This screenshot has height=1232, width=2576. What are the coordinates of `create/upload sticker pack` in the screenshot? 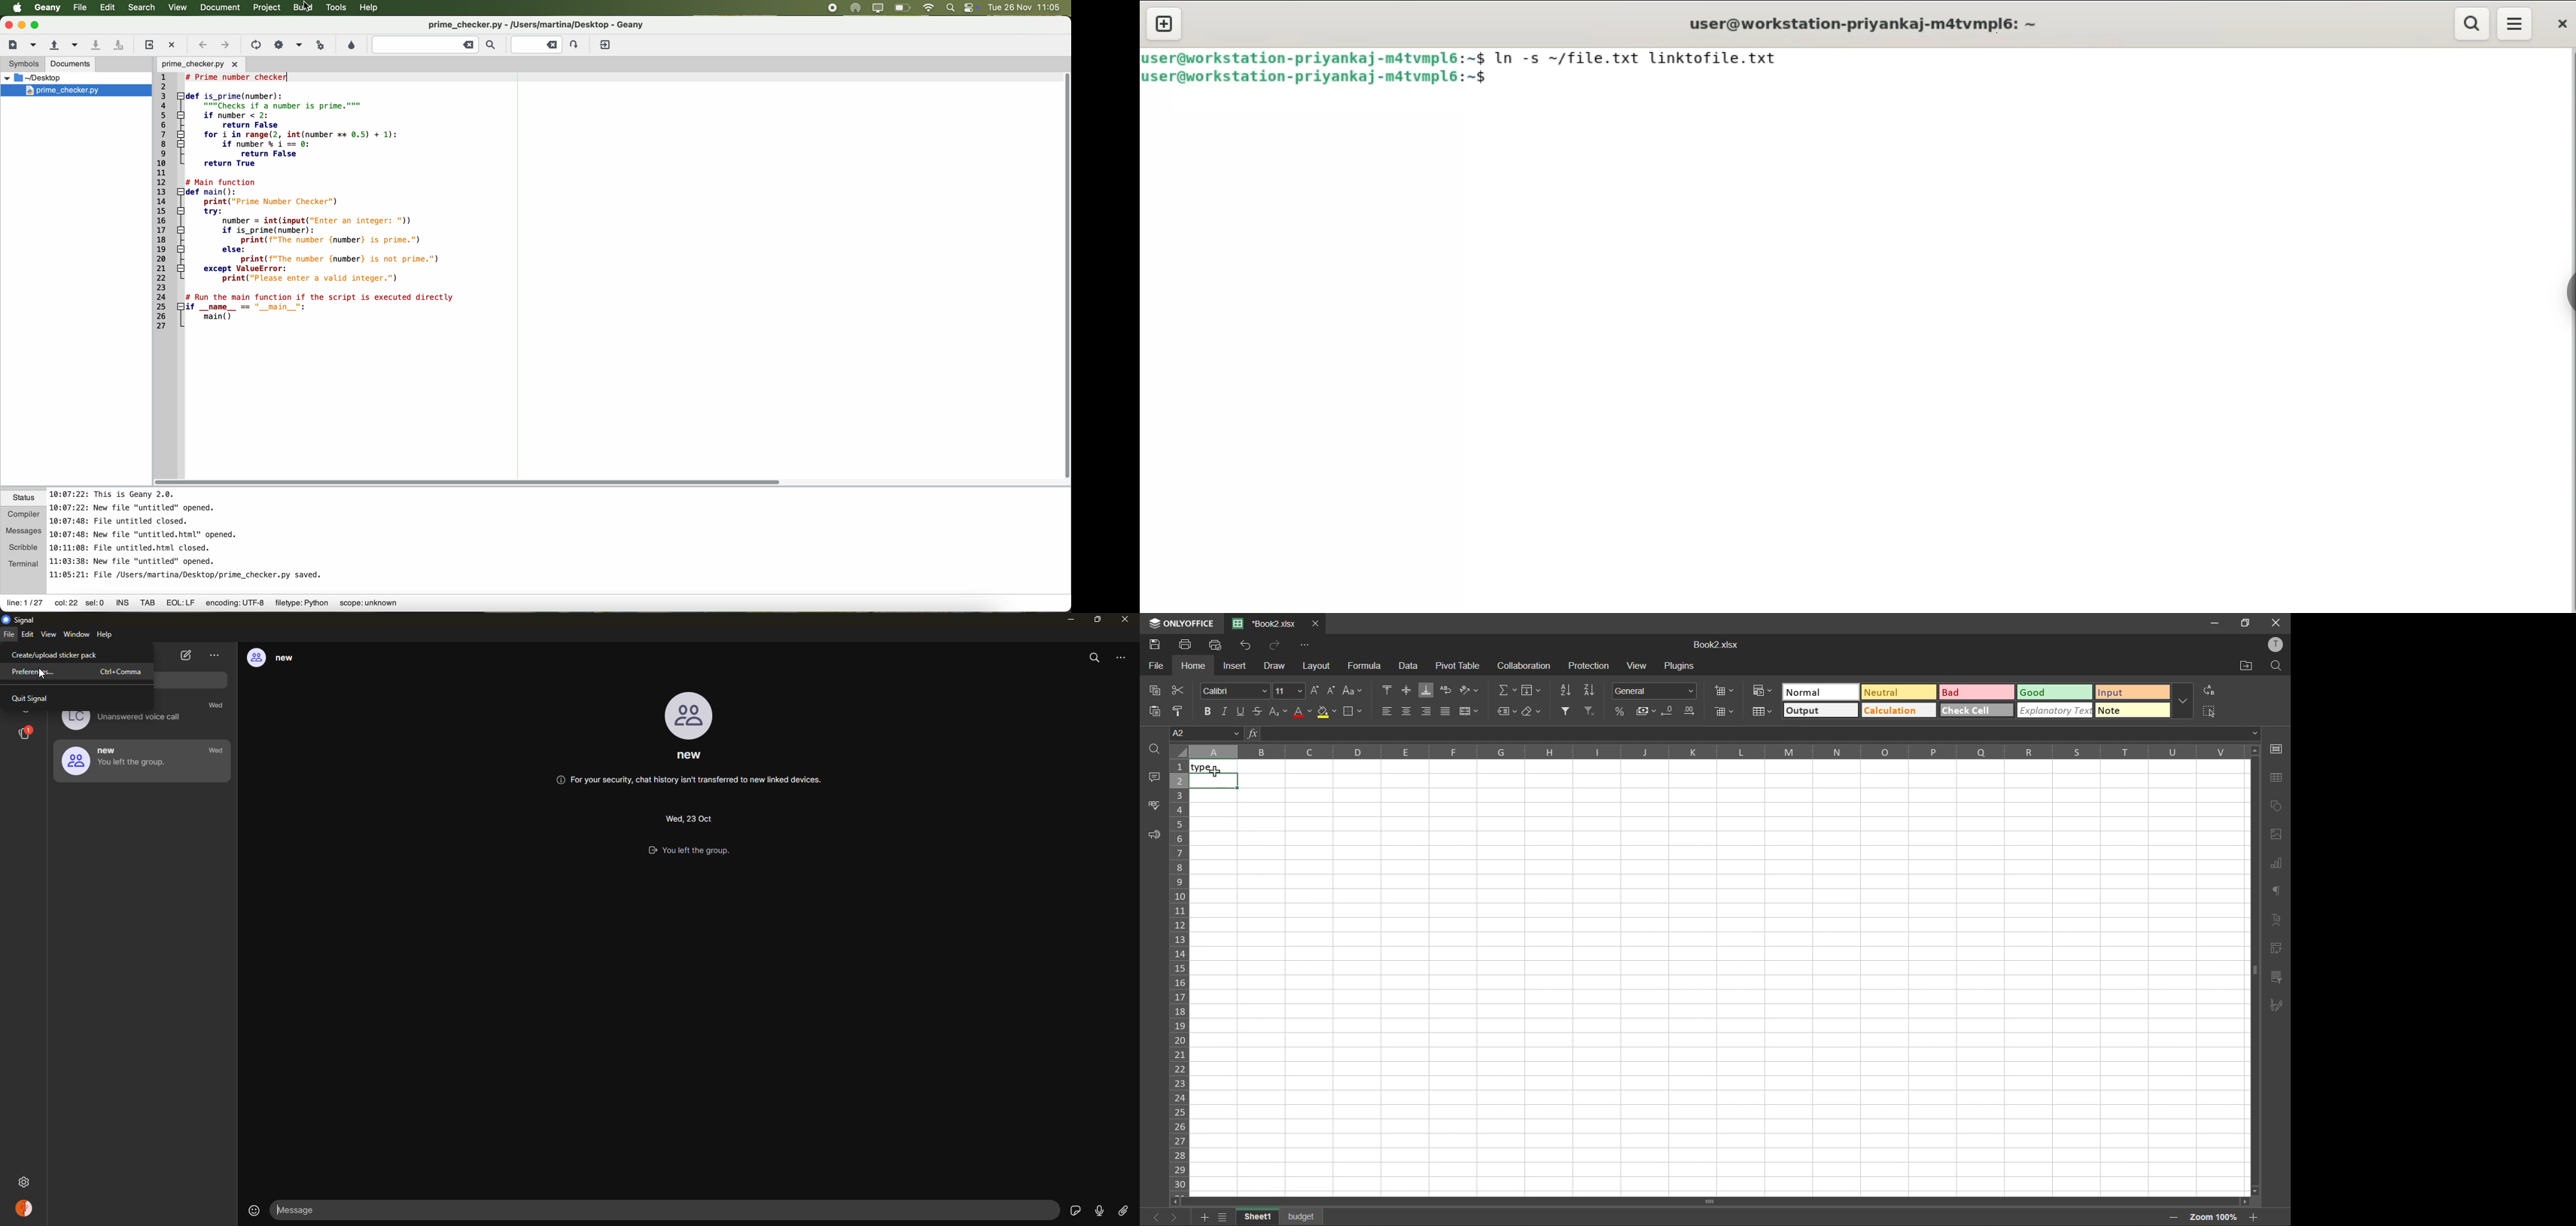 It's located at (56, 655).